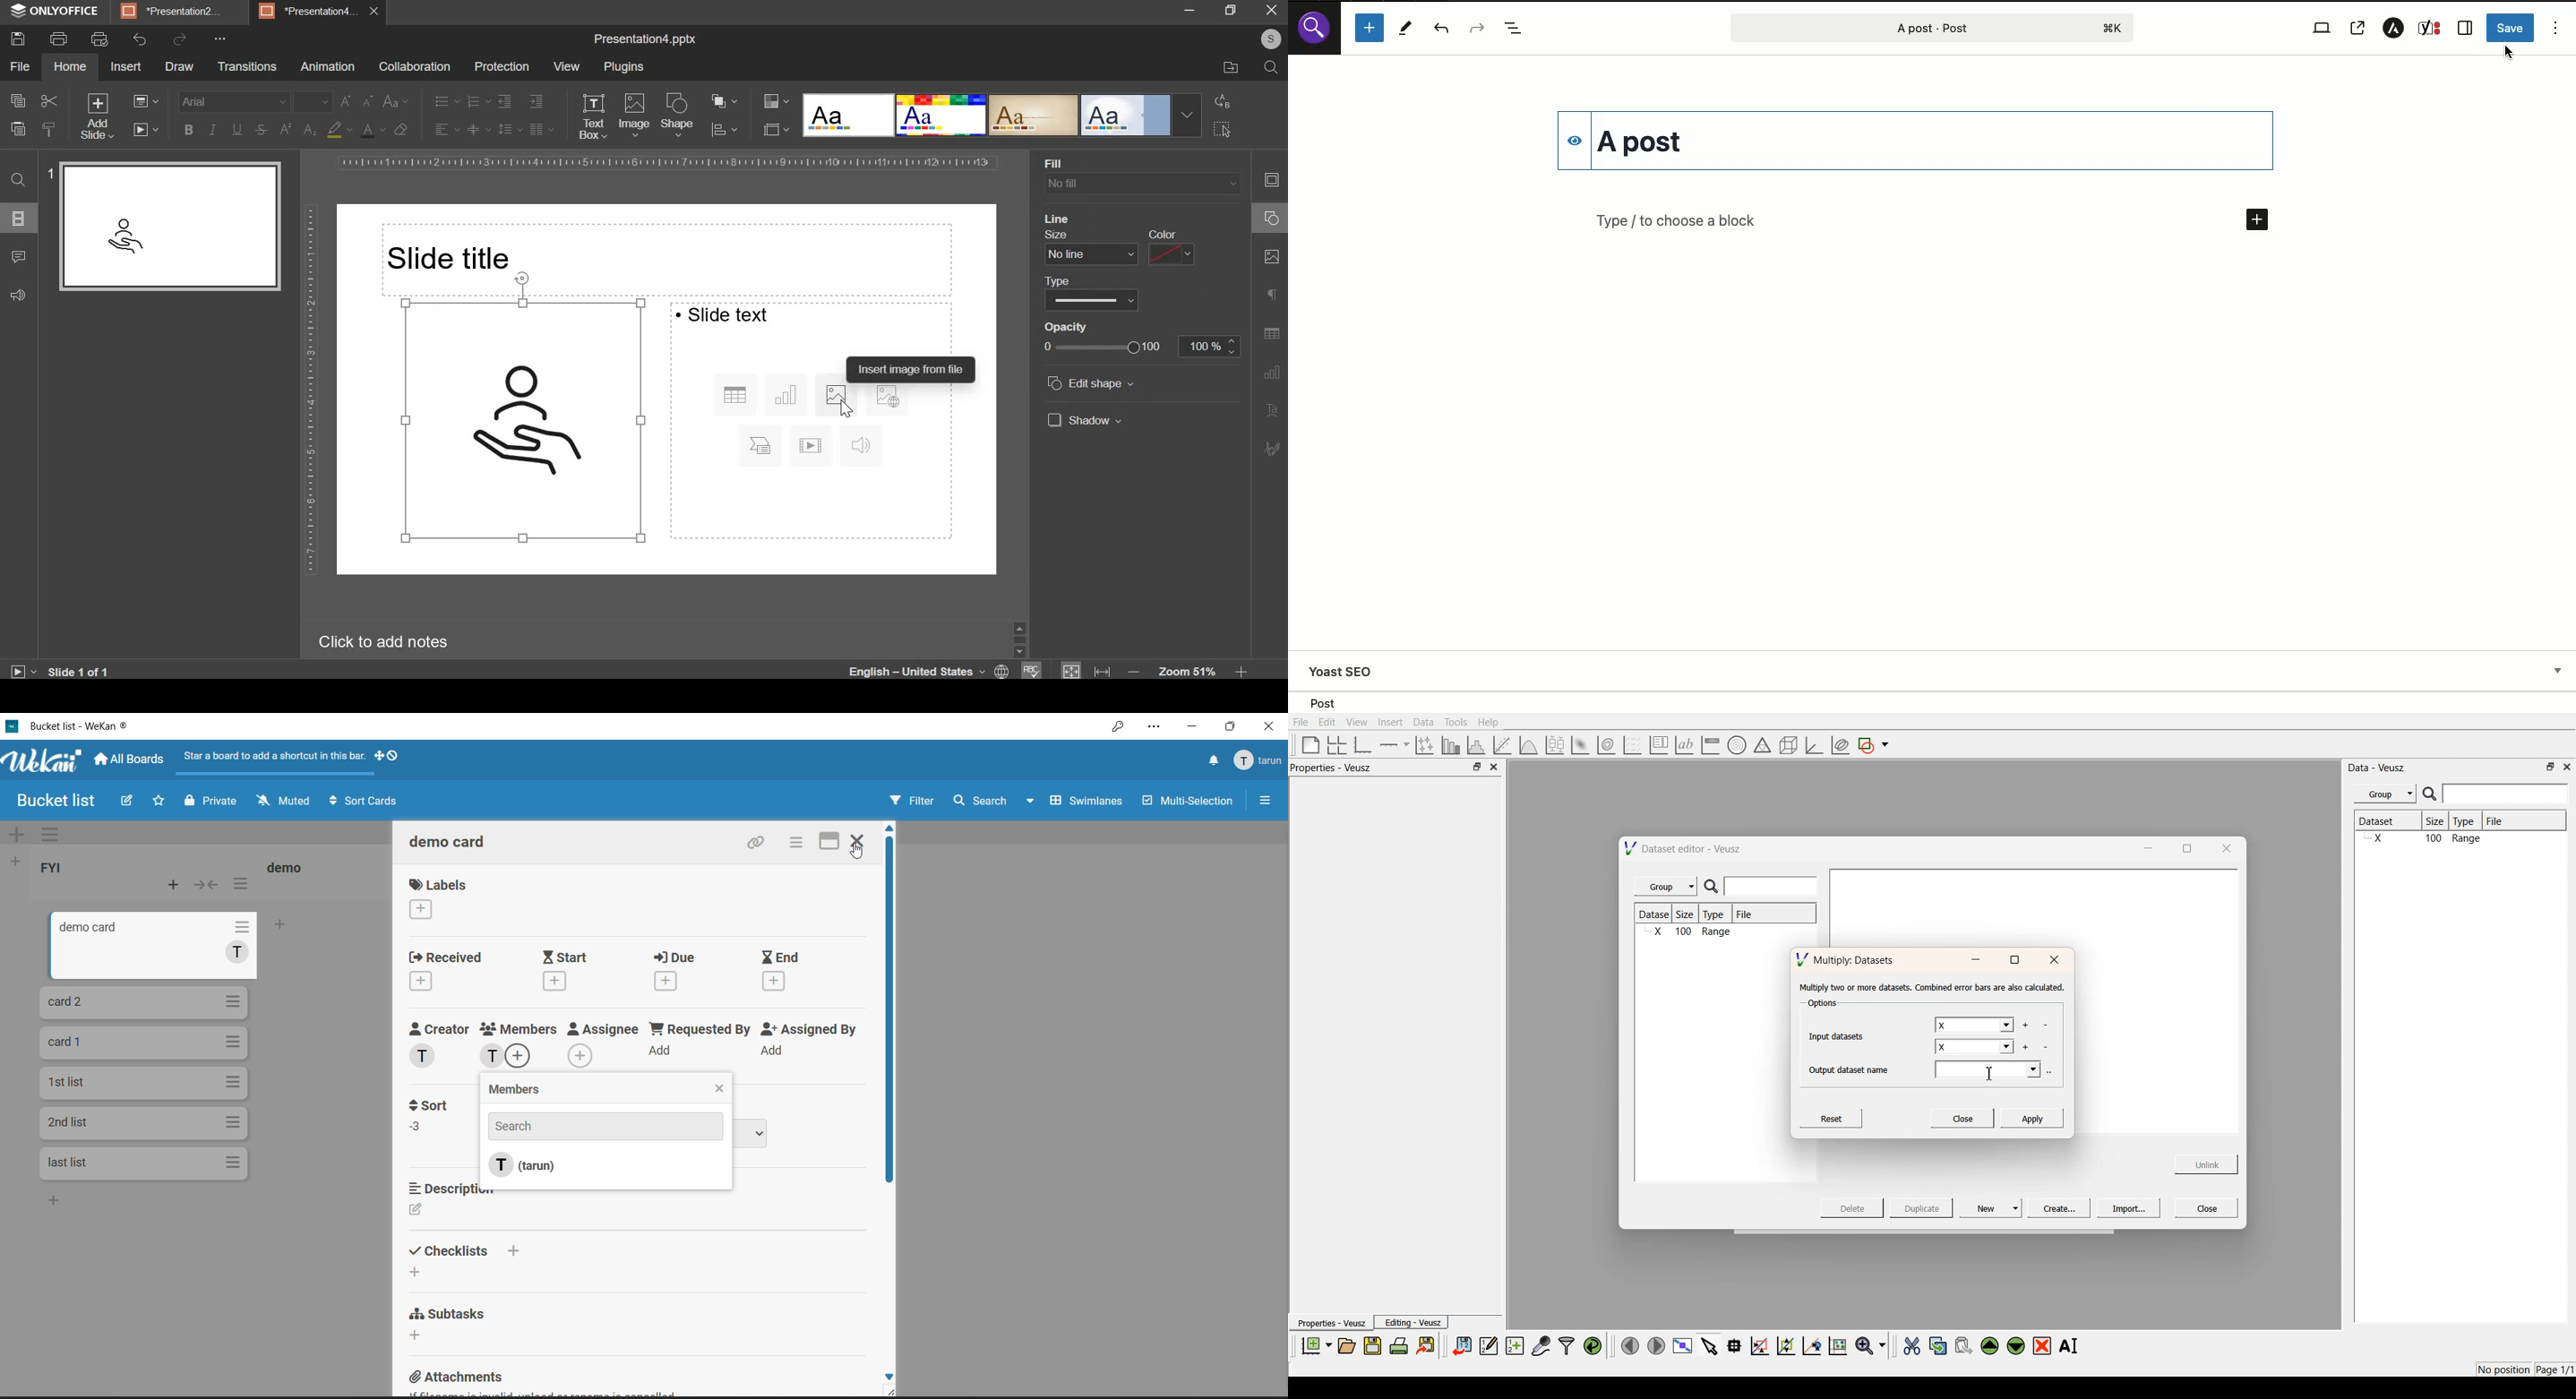 The image size is (2576, 1400). I want to click on UNDO, so click(1441, 30).